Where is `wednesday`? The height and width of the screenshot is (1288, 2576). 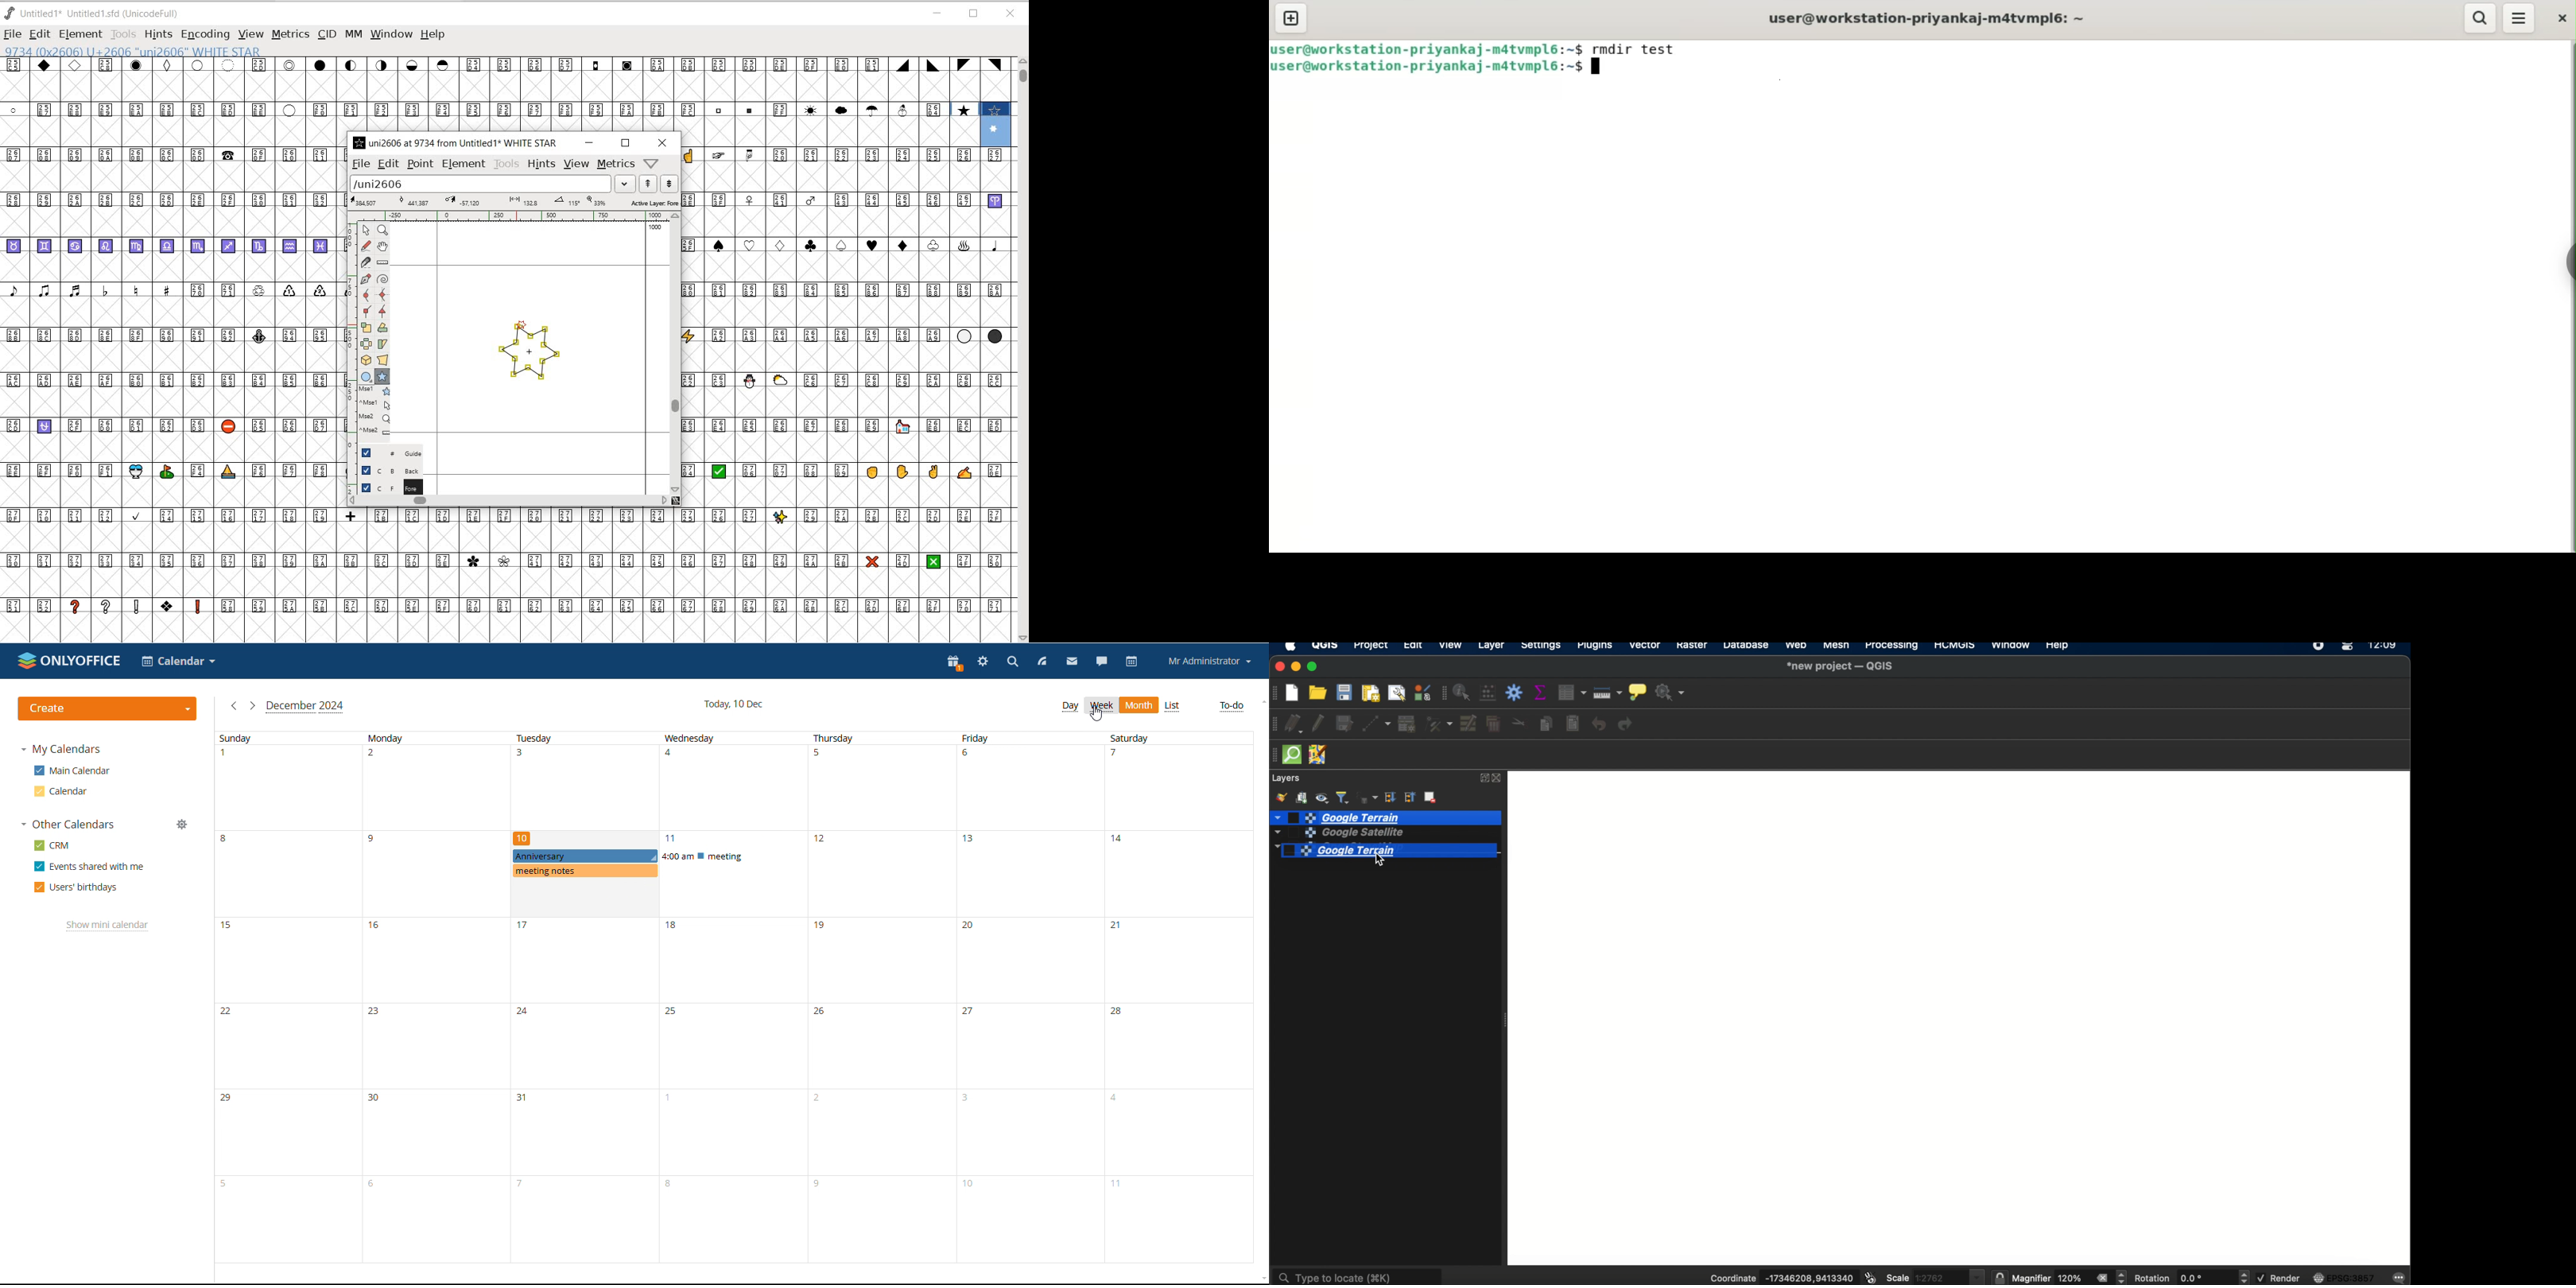 wednesday is located at coordinates (734, 997).